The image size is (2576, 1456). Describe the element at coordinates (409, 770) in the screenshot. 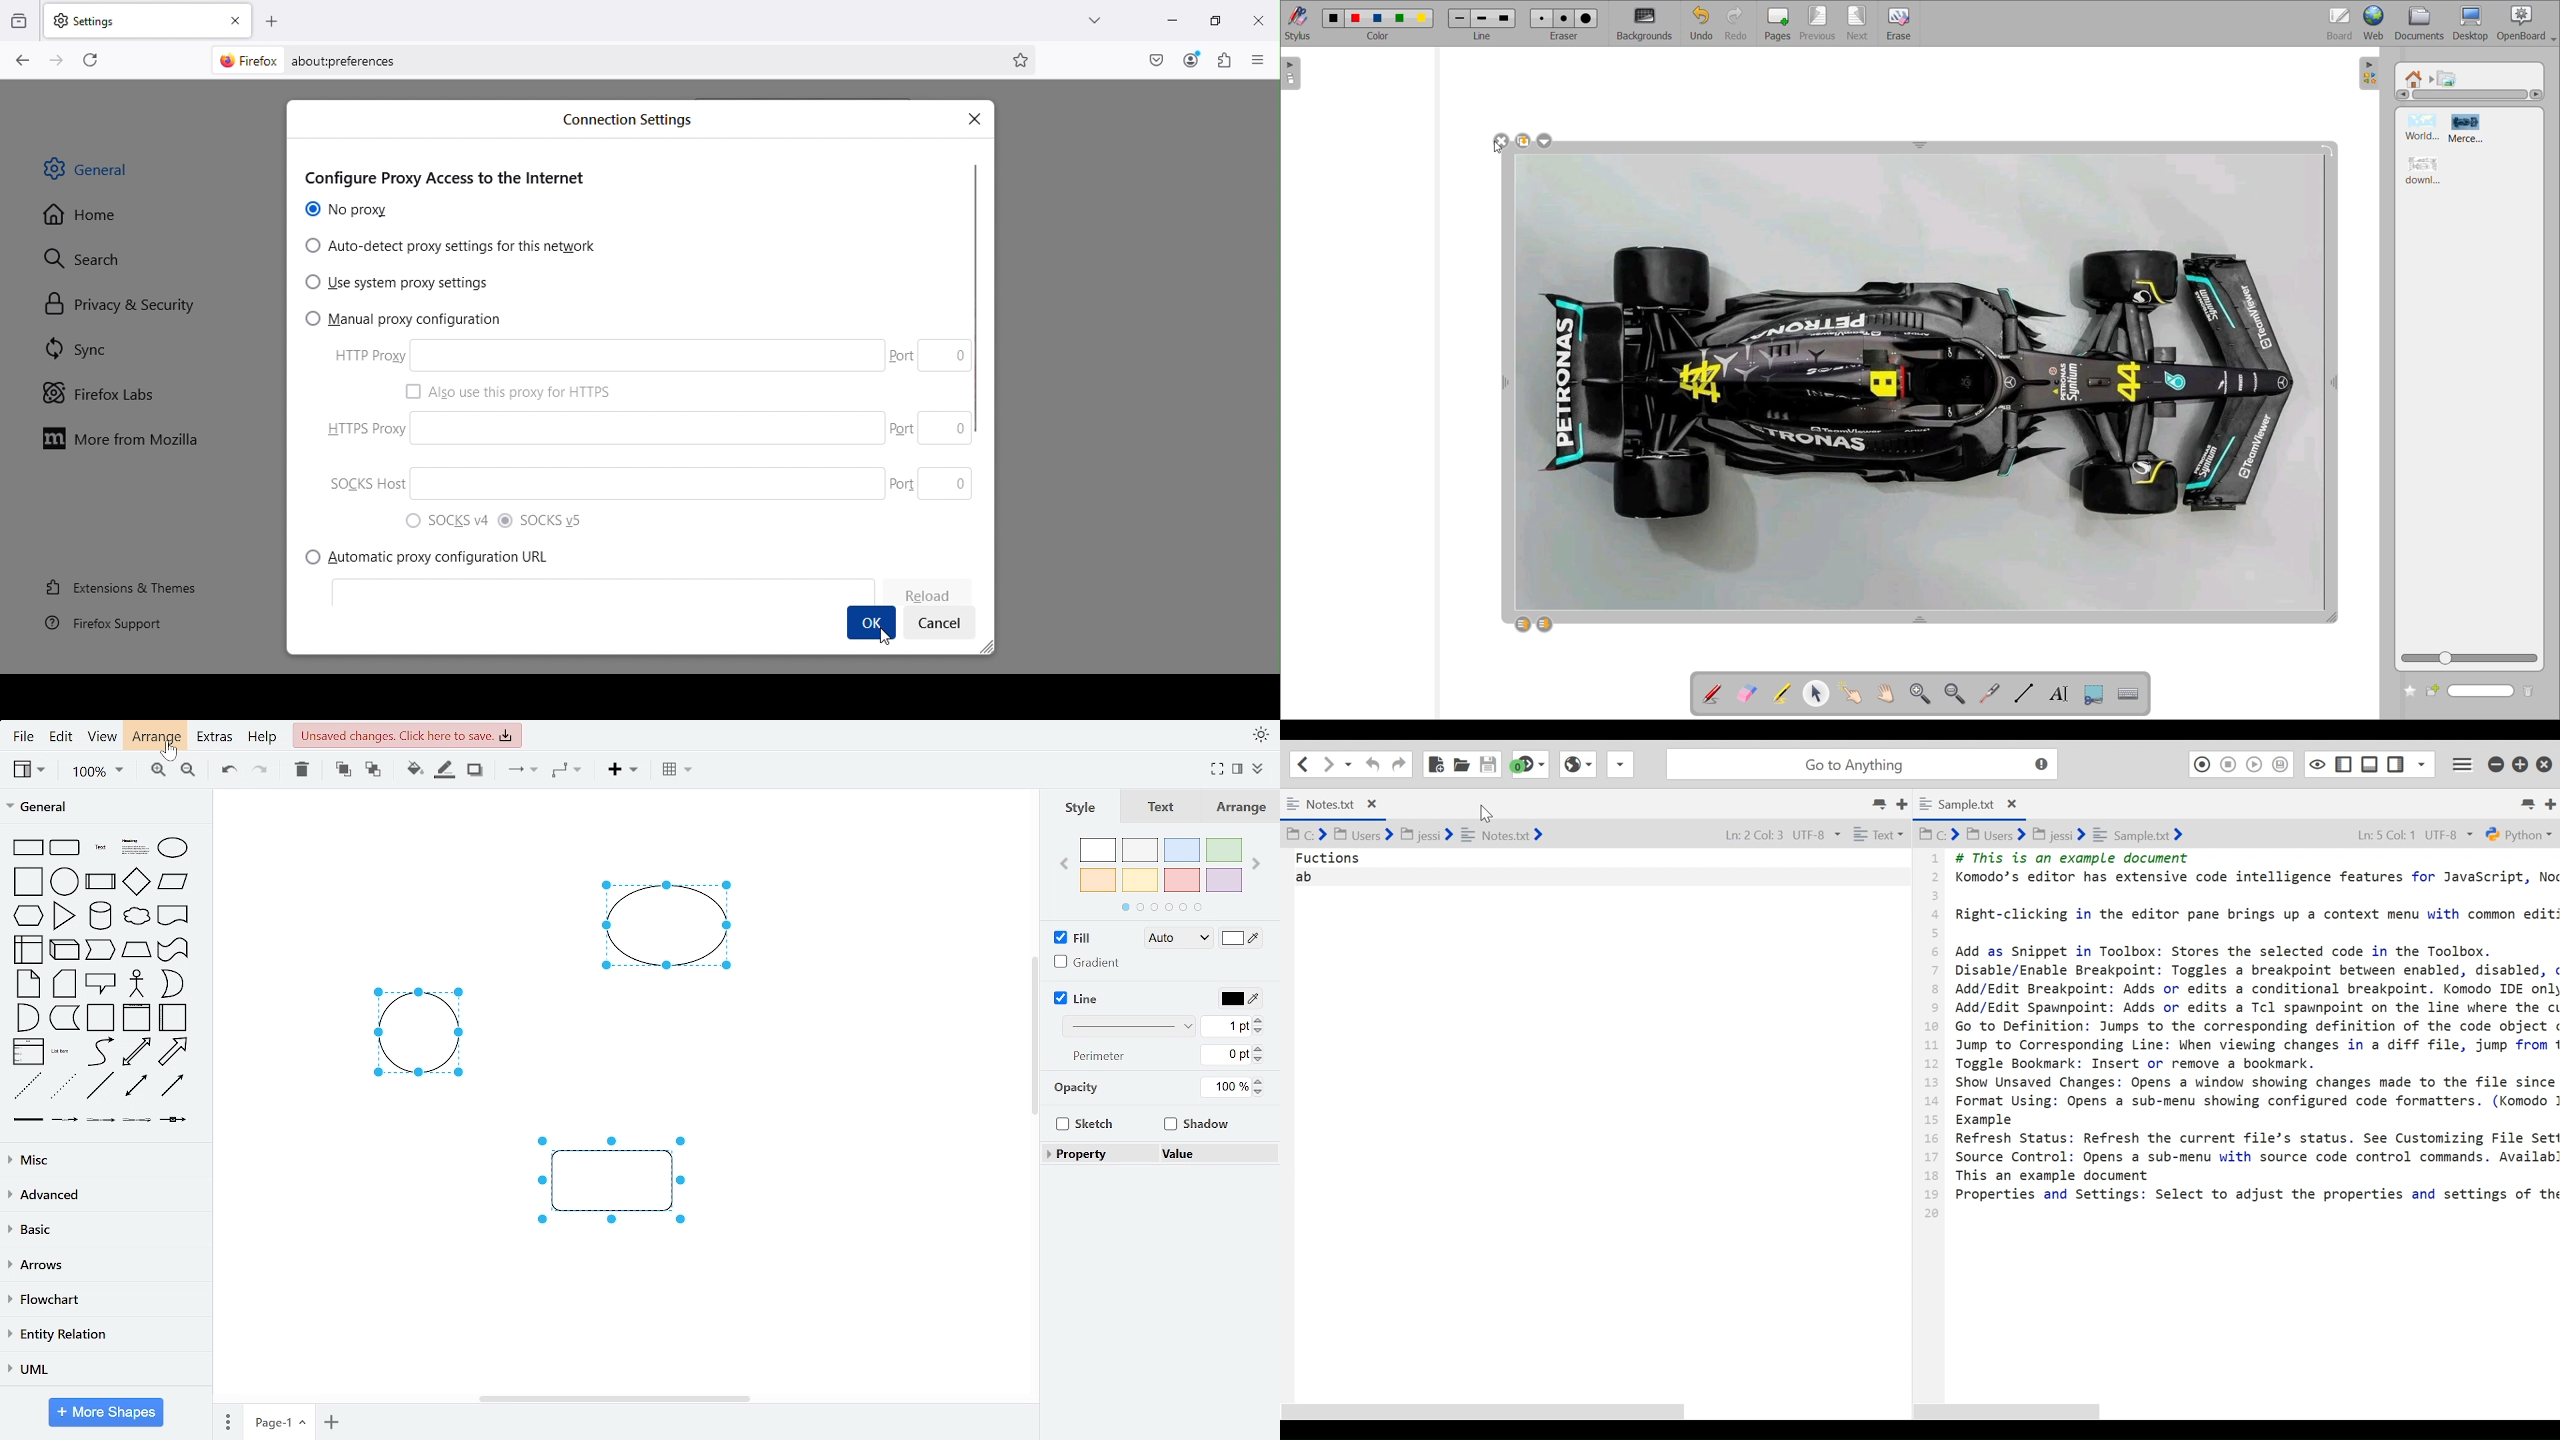

I see `fill color` at that location.